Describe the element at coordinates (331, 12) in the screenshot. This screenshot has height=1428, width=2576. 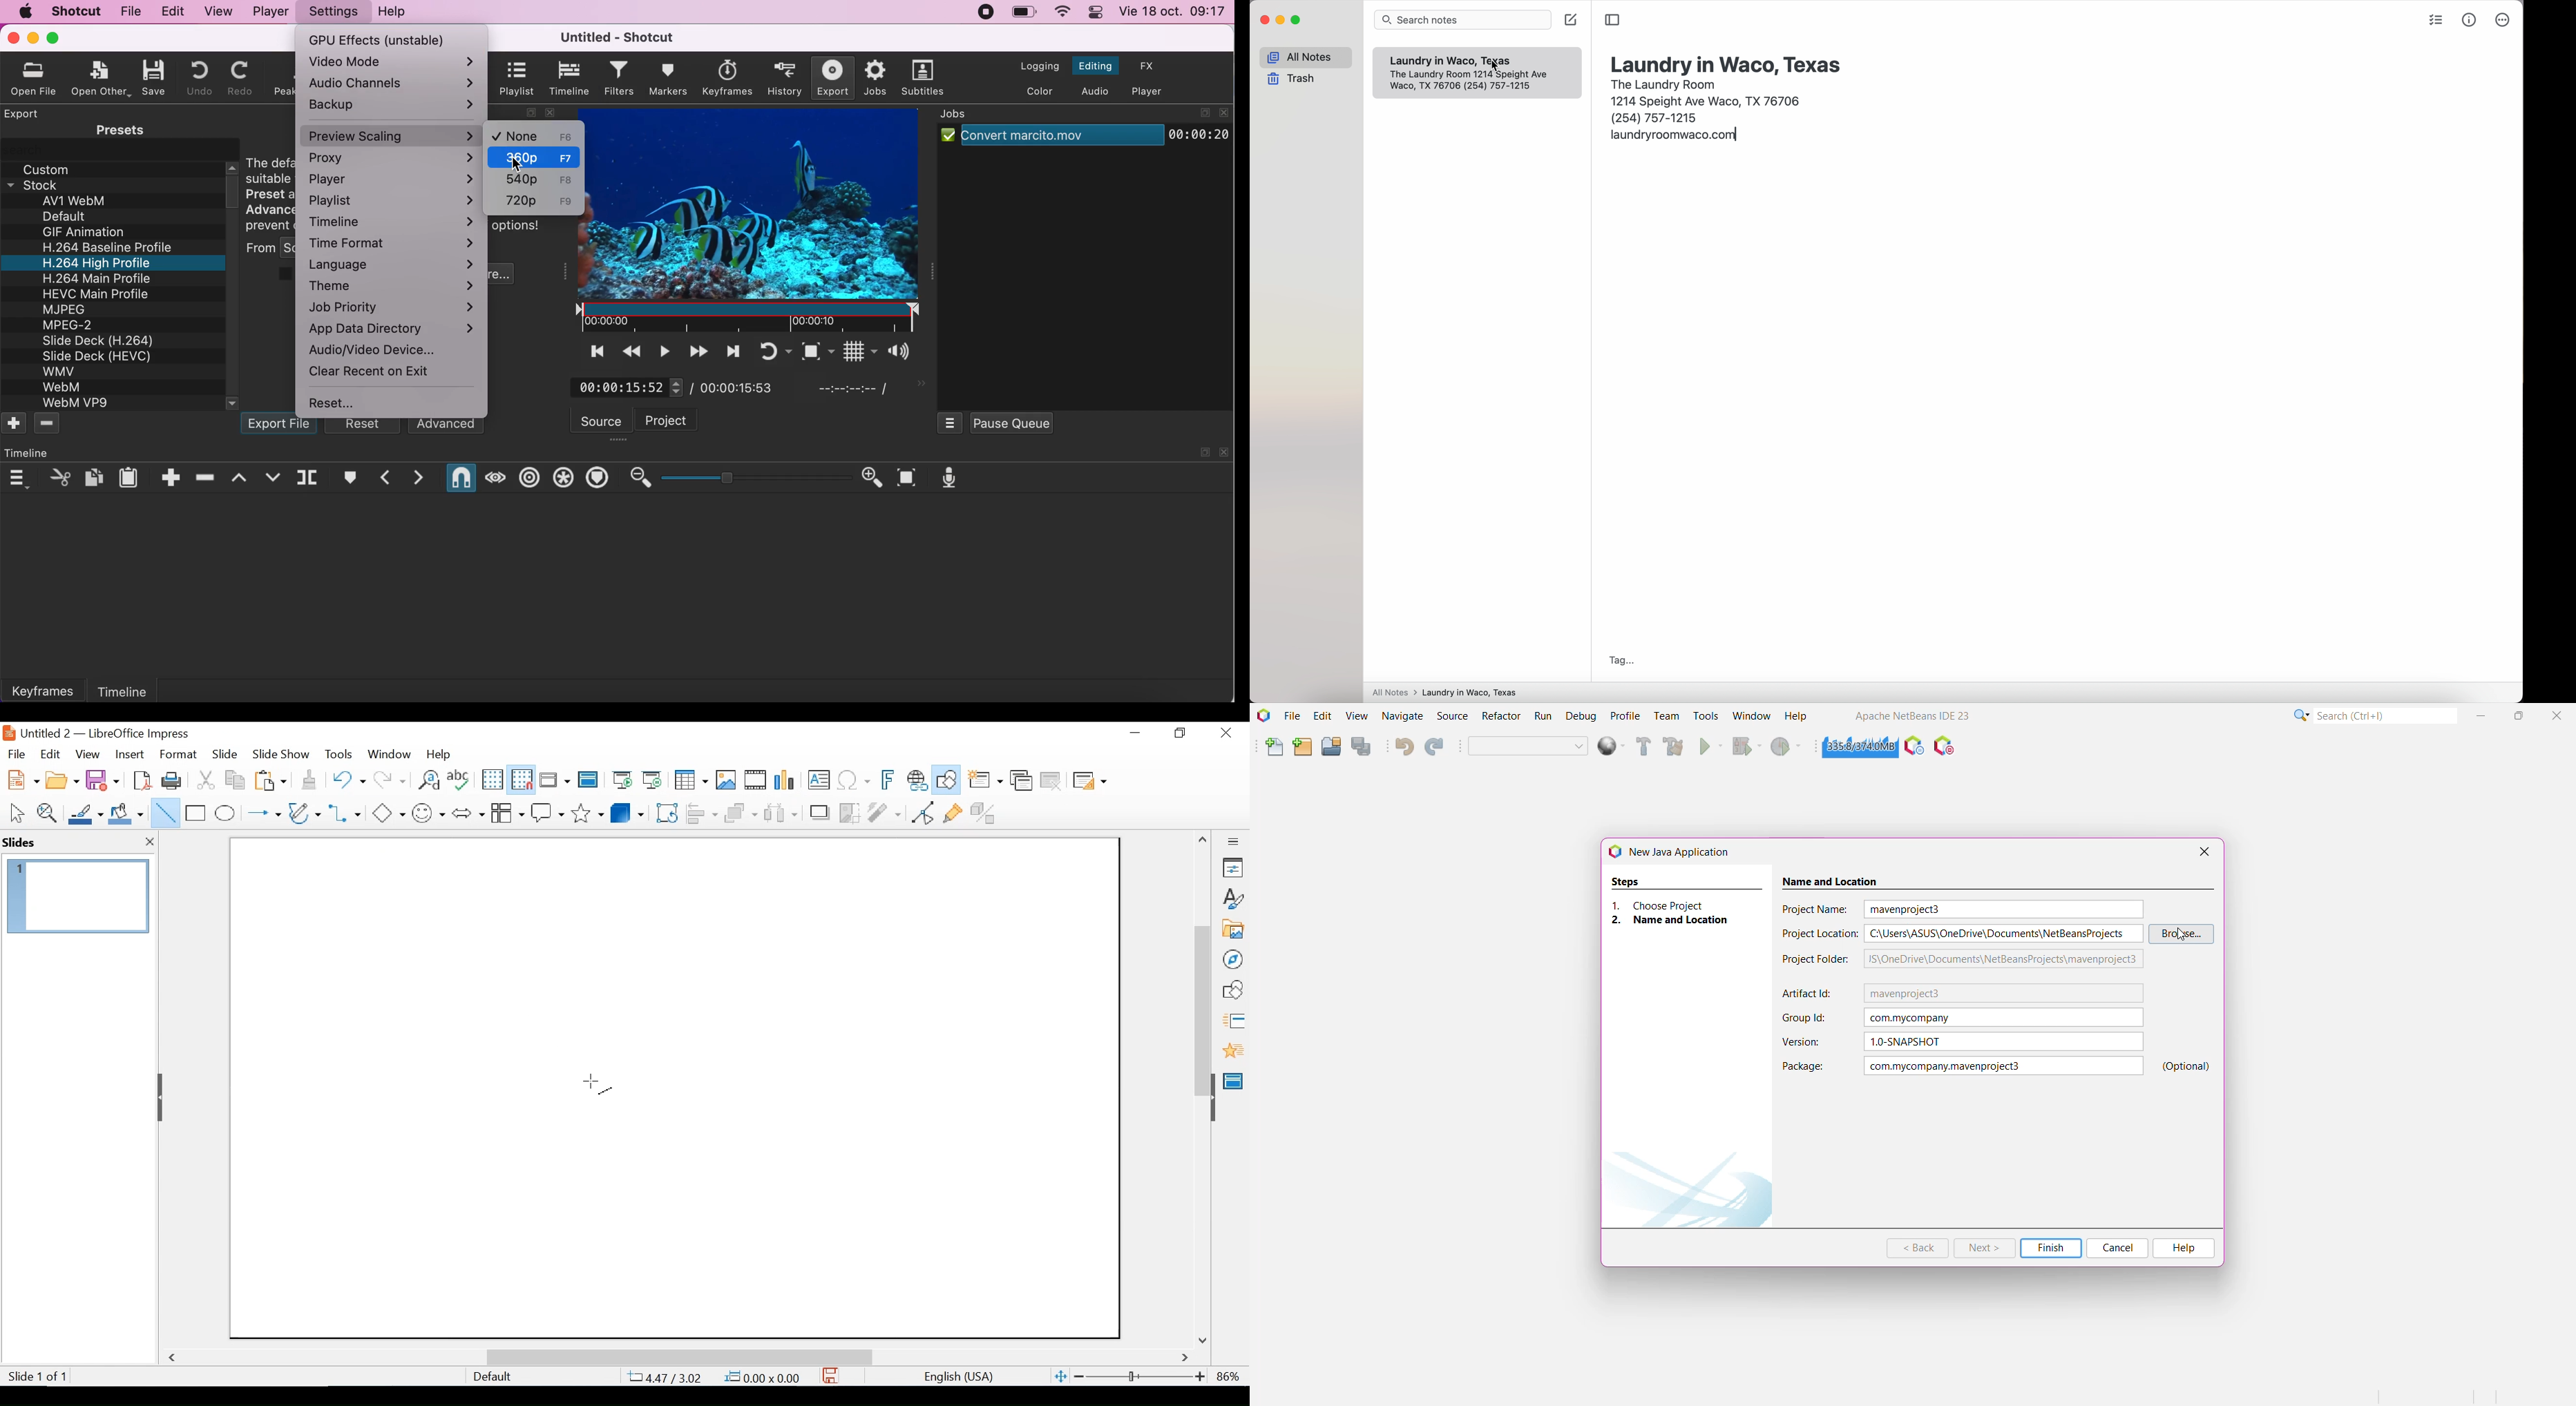
I see `settings` at that location.